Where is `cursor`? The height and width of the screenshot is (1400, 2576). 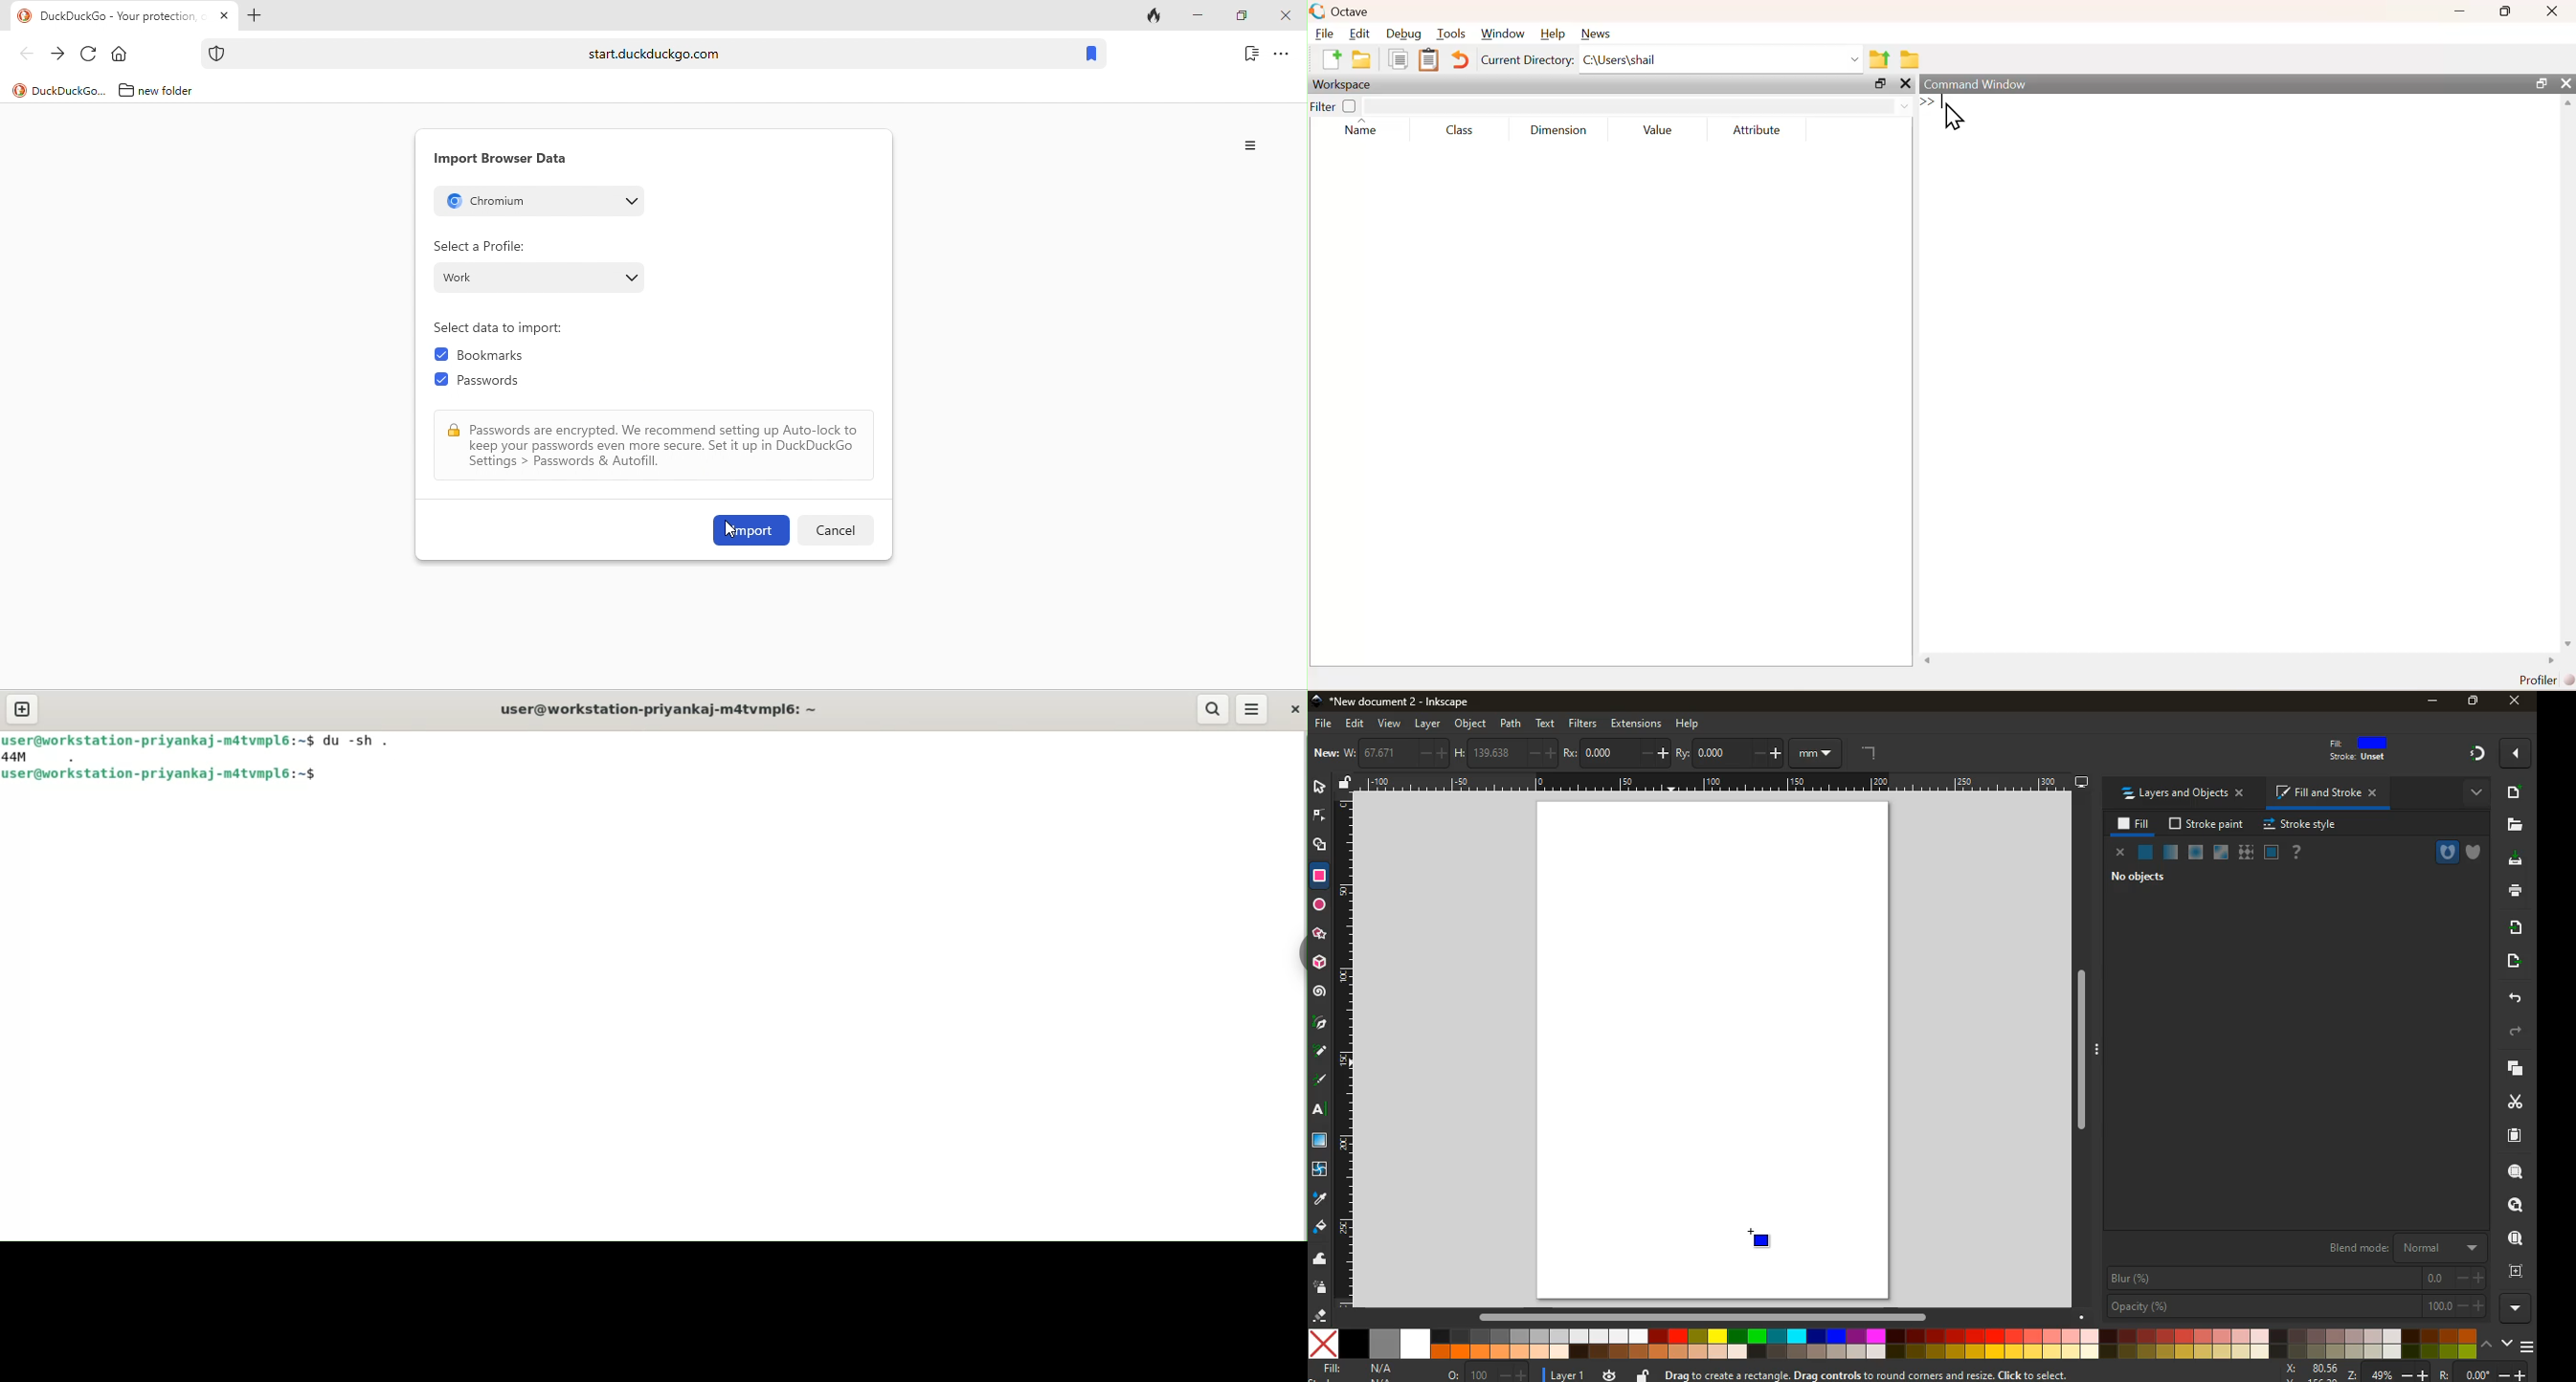 cursor is located at coordinates (730, 531).